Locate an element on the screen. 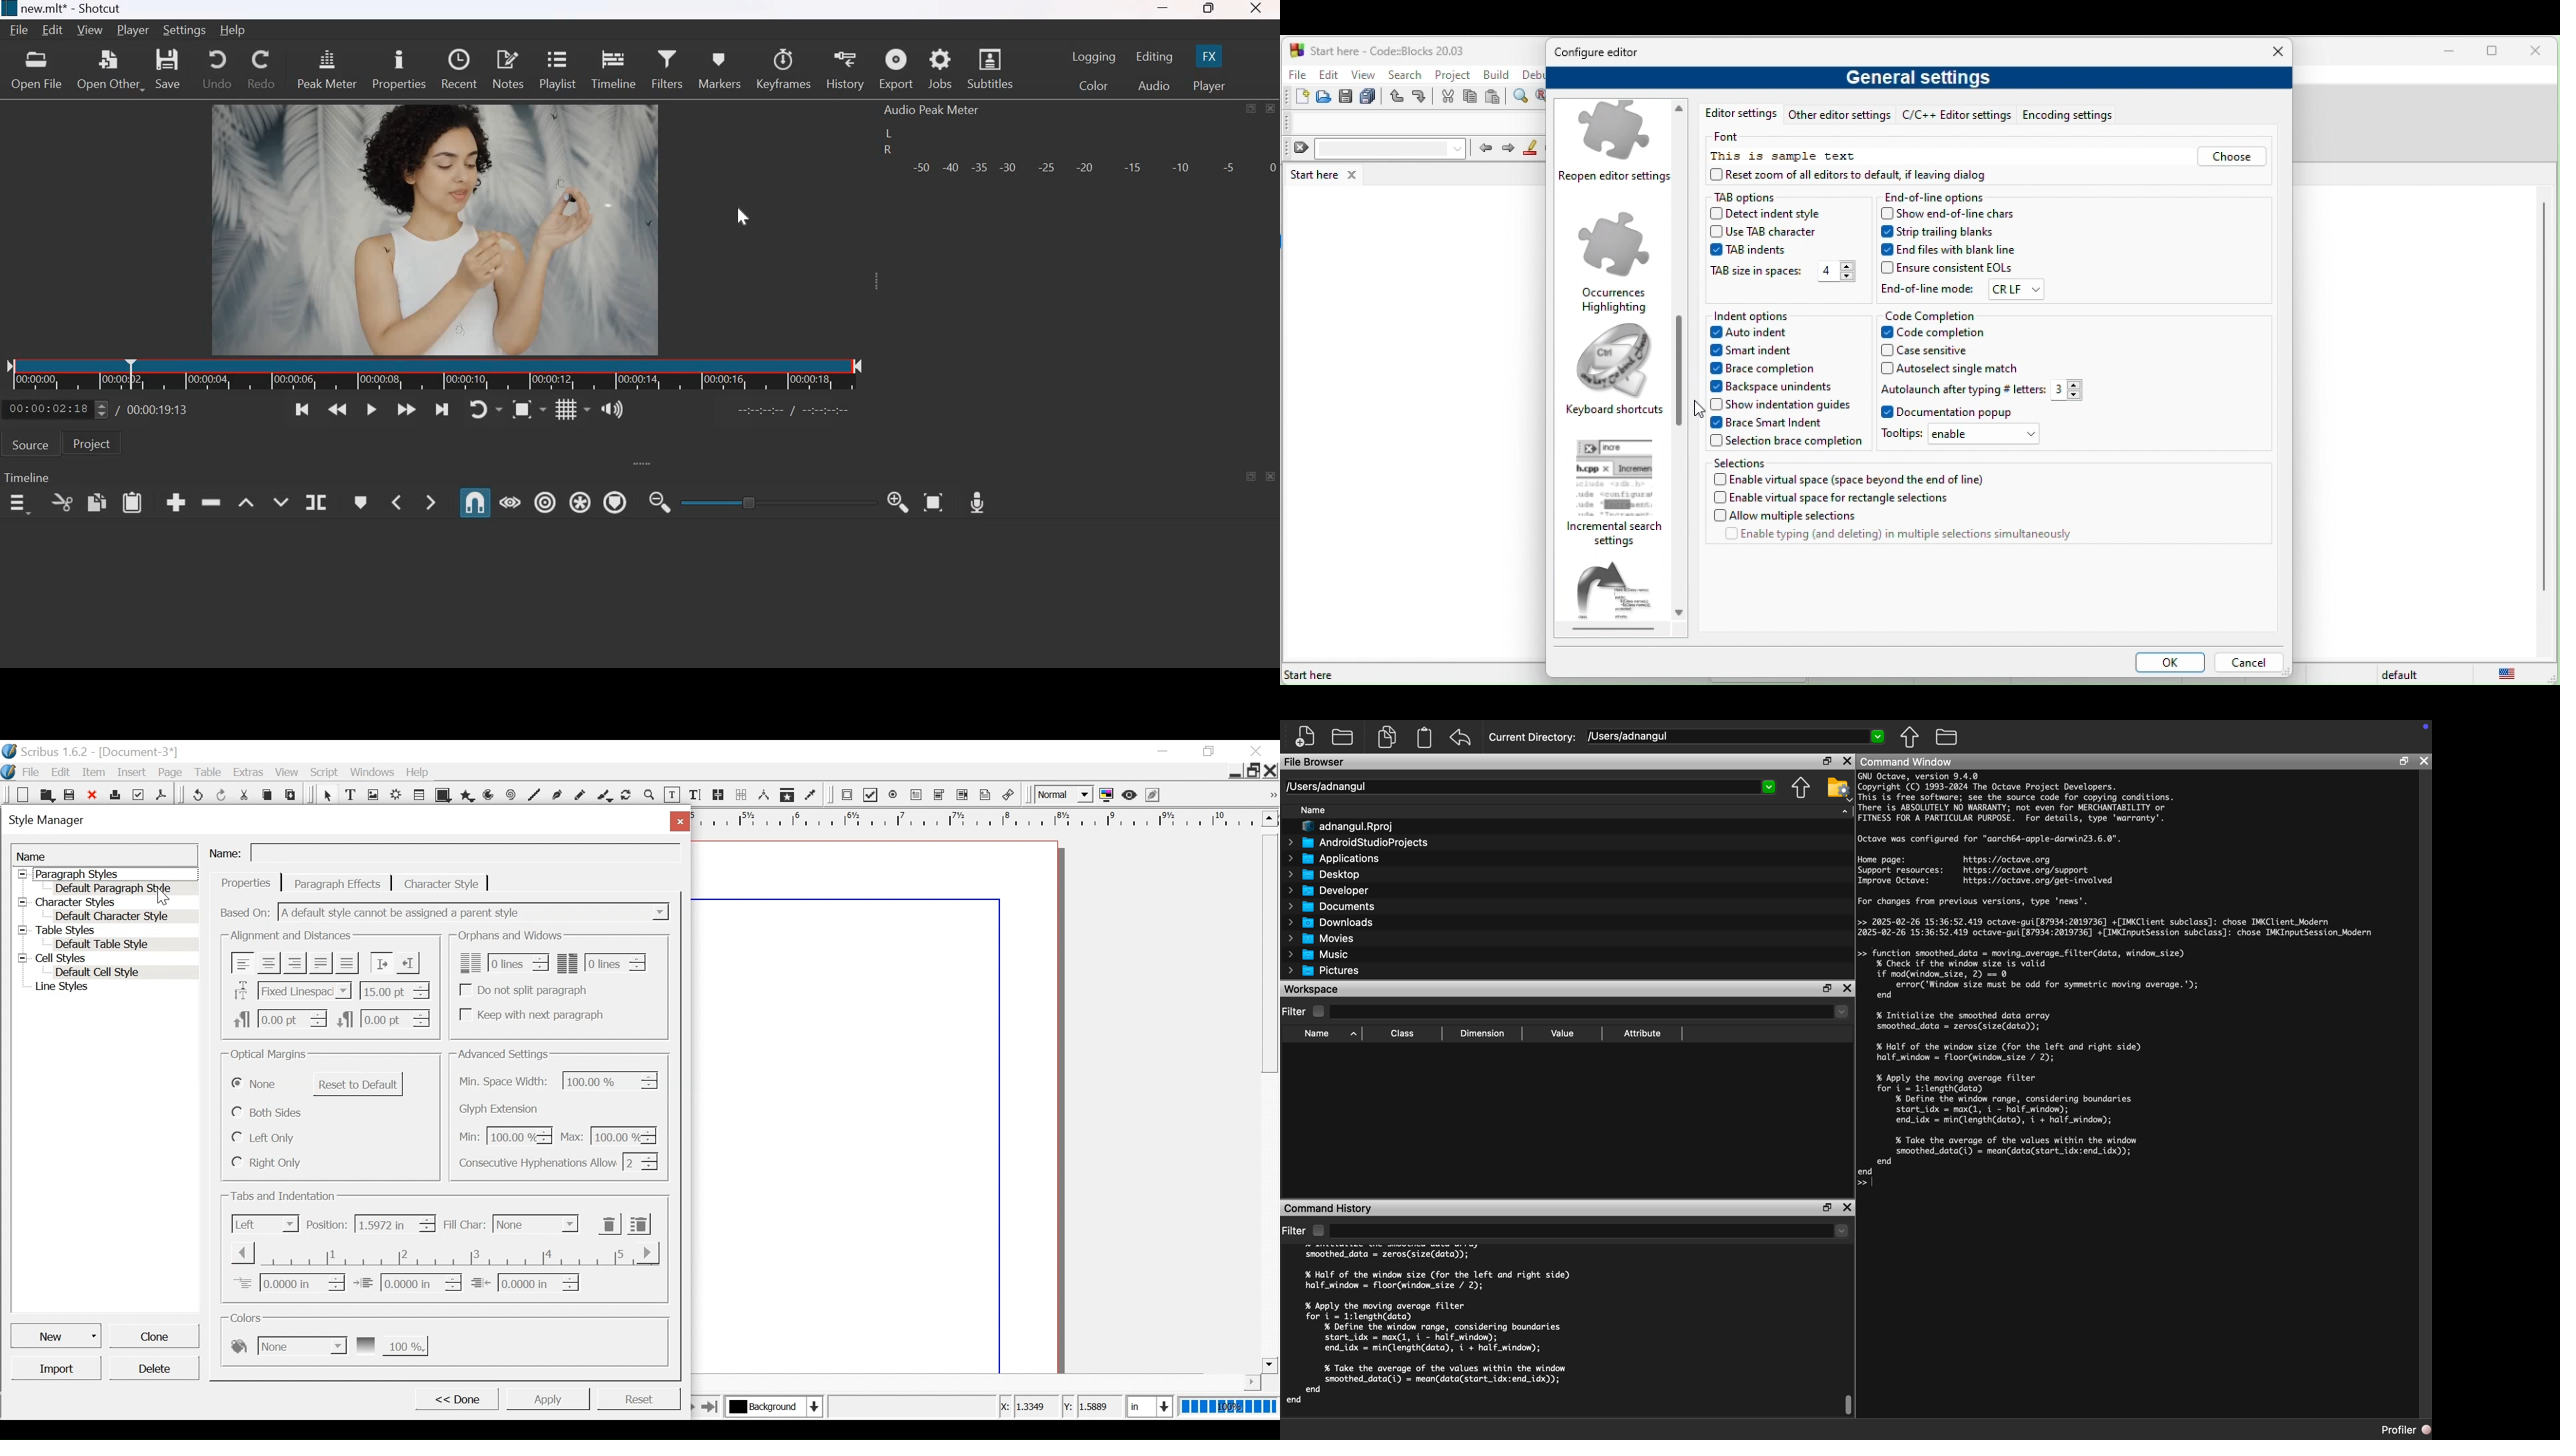  Redo is located at coordinates (263, 69).